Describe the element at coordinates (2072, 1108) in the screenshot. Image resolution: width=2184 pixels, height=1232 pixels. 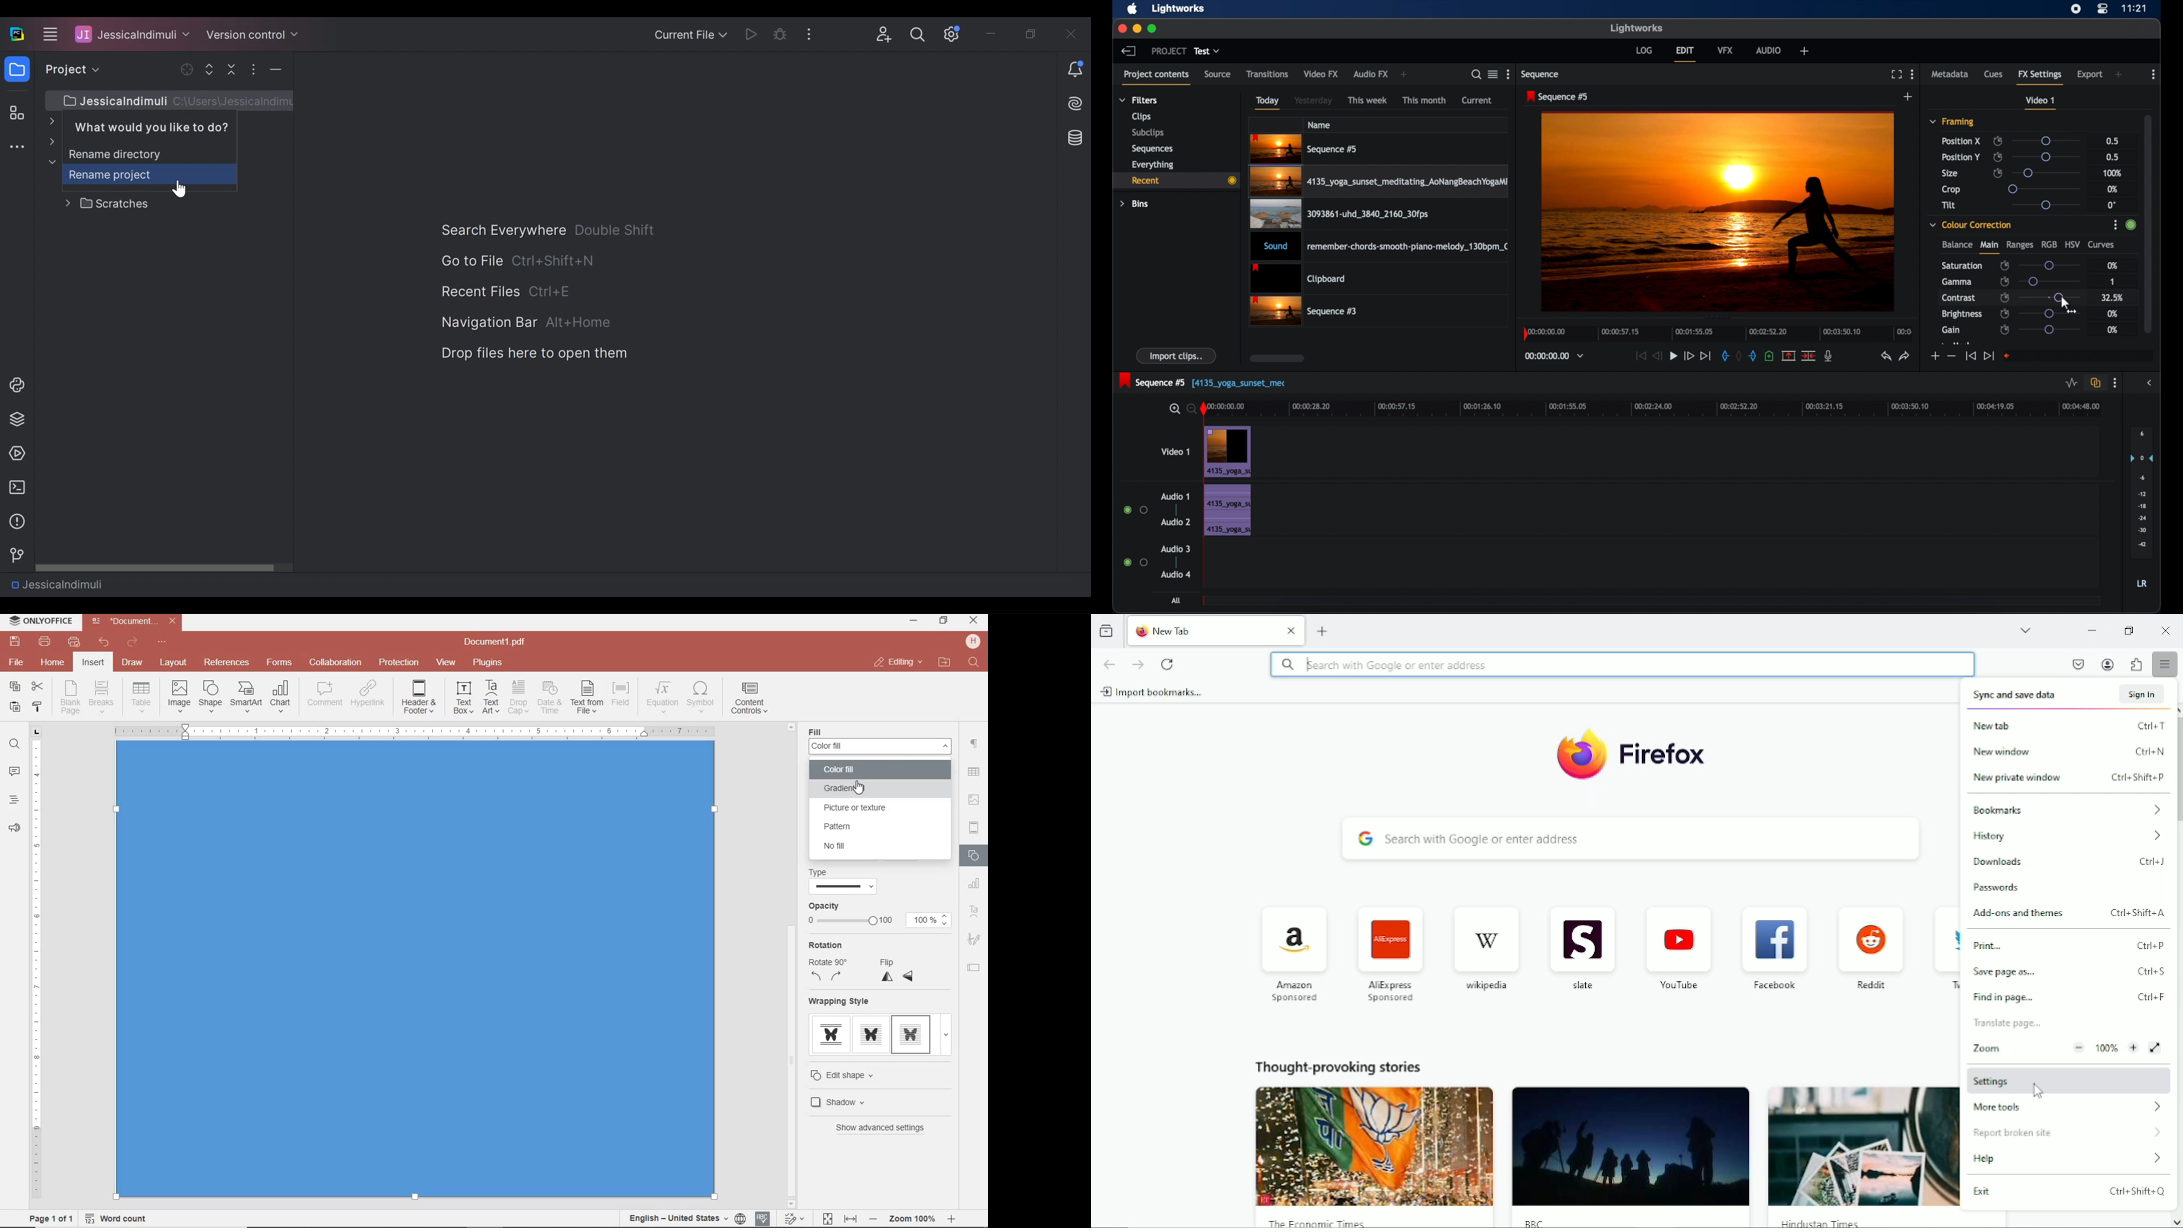
I see `More tools` at that location.